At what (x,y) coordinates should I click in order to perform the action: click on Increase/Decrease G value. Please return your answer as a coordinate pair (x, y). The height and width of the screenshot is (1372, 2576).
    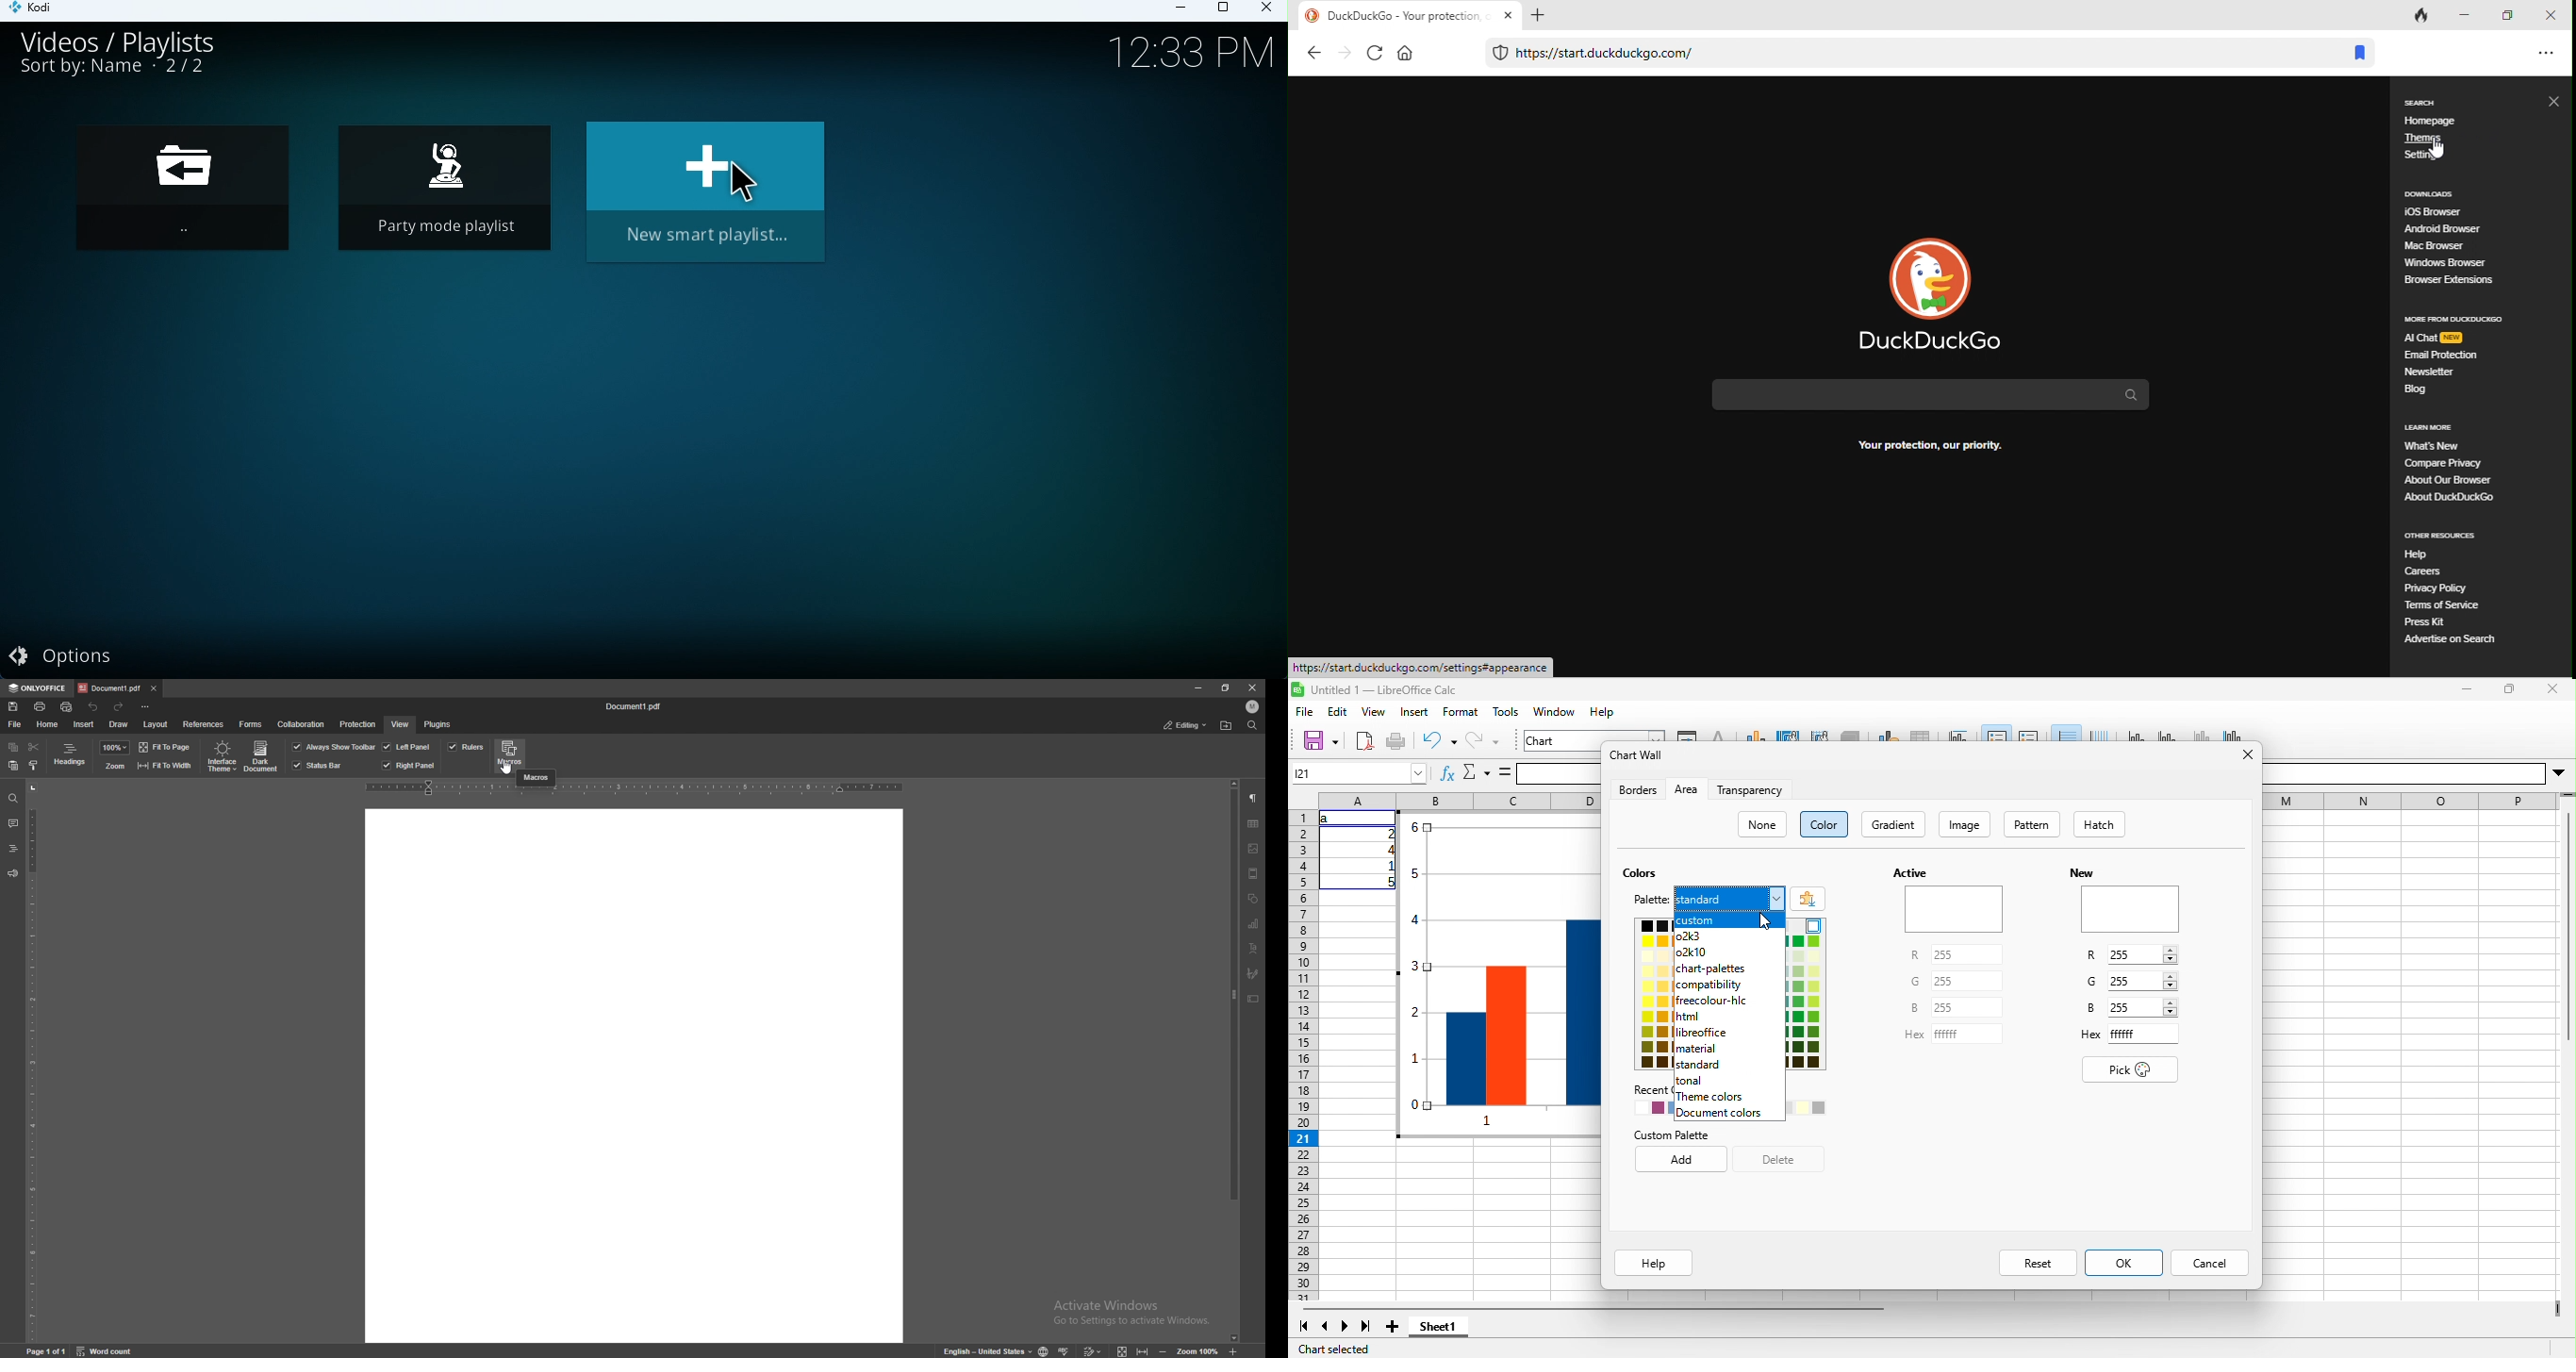
    Looking at the image, I should click on (2170, 981).